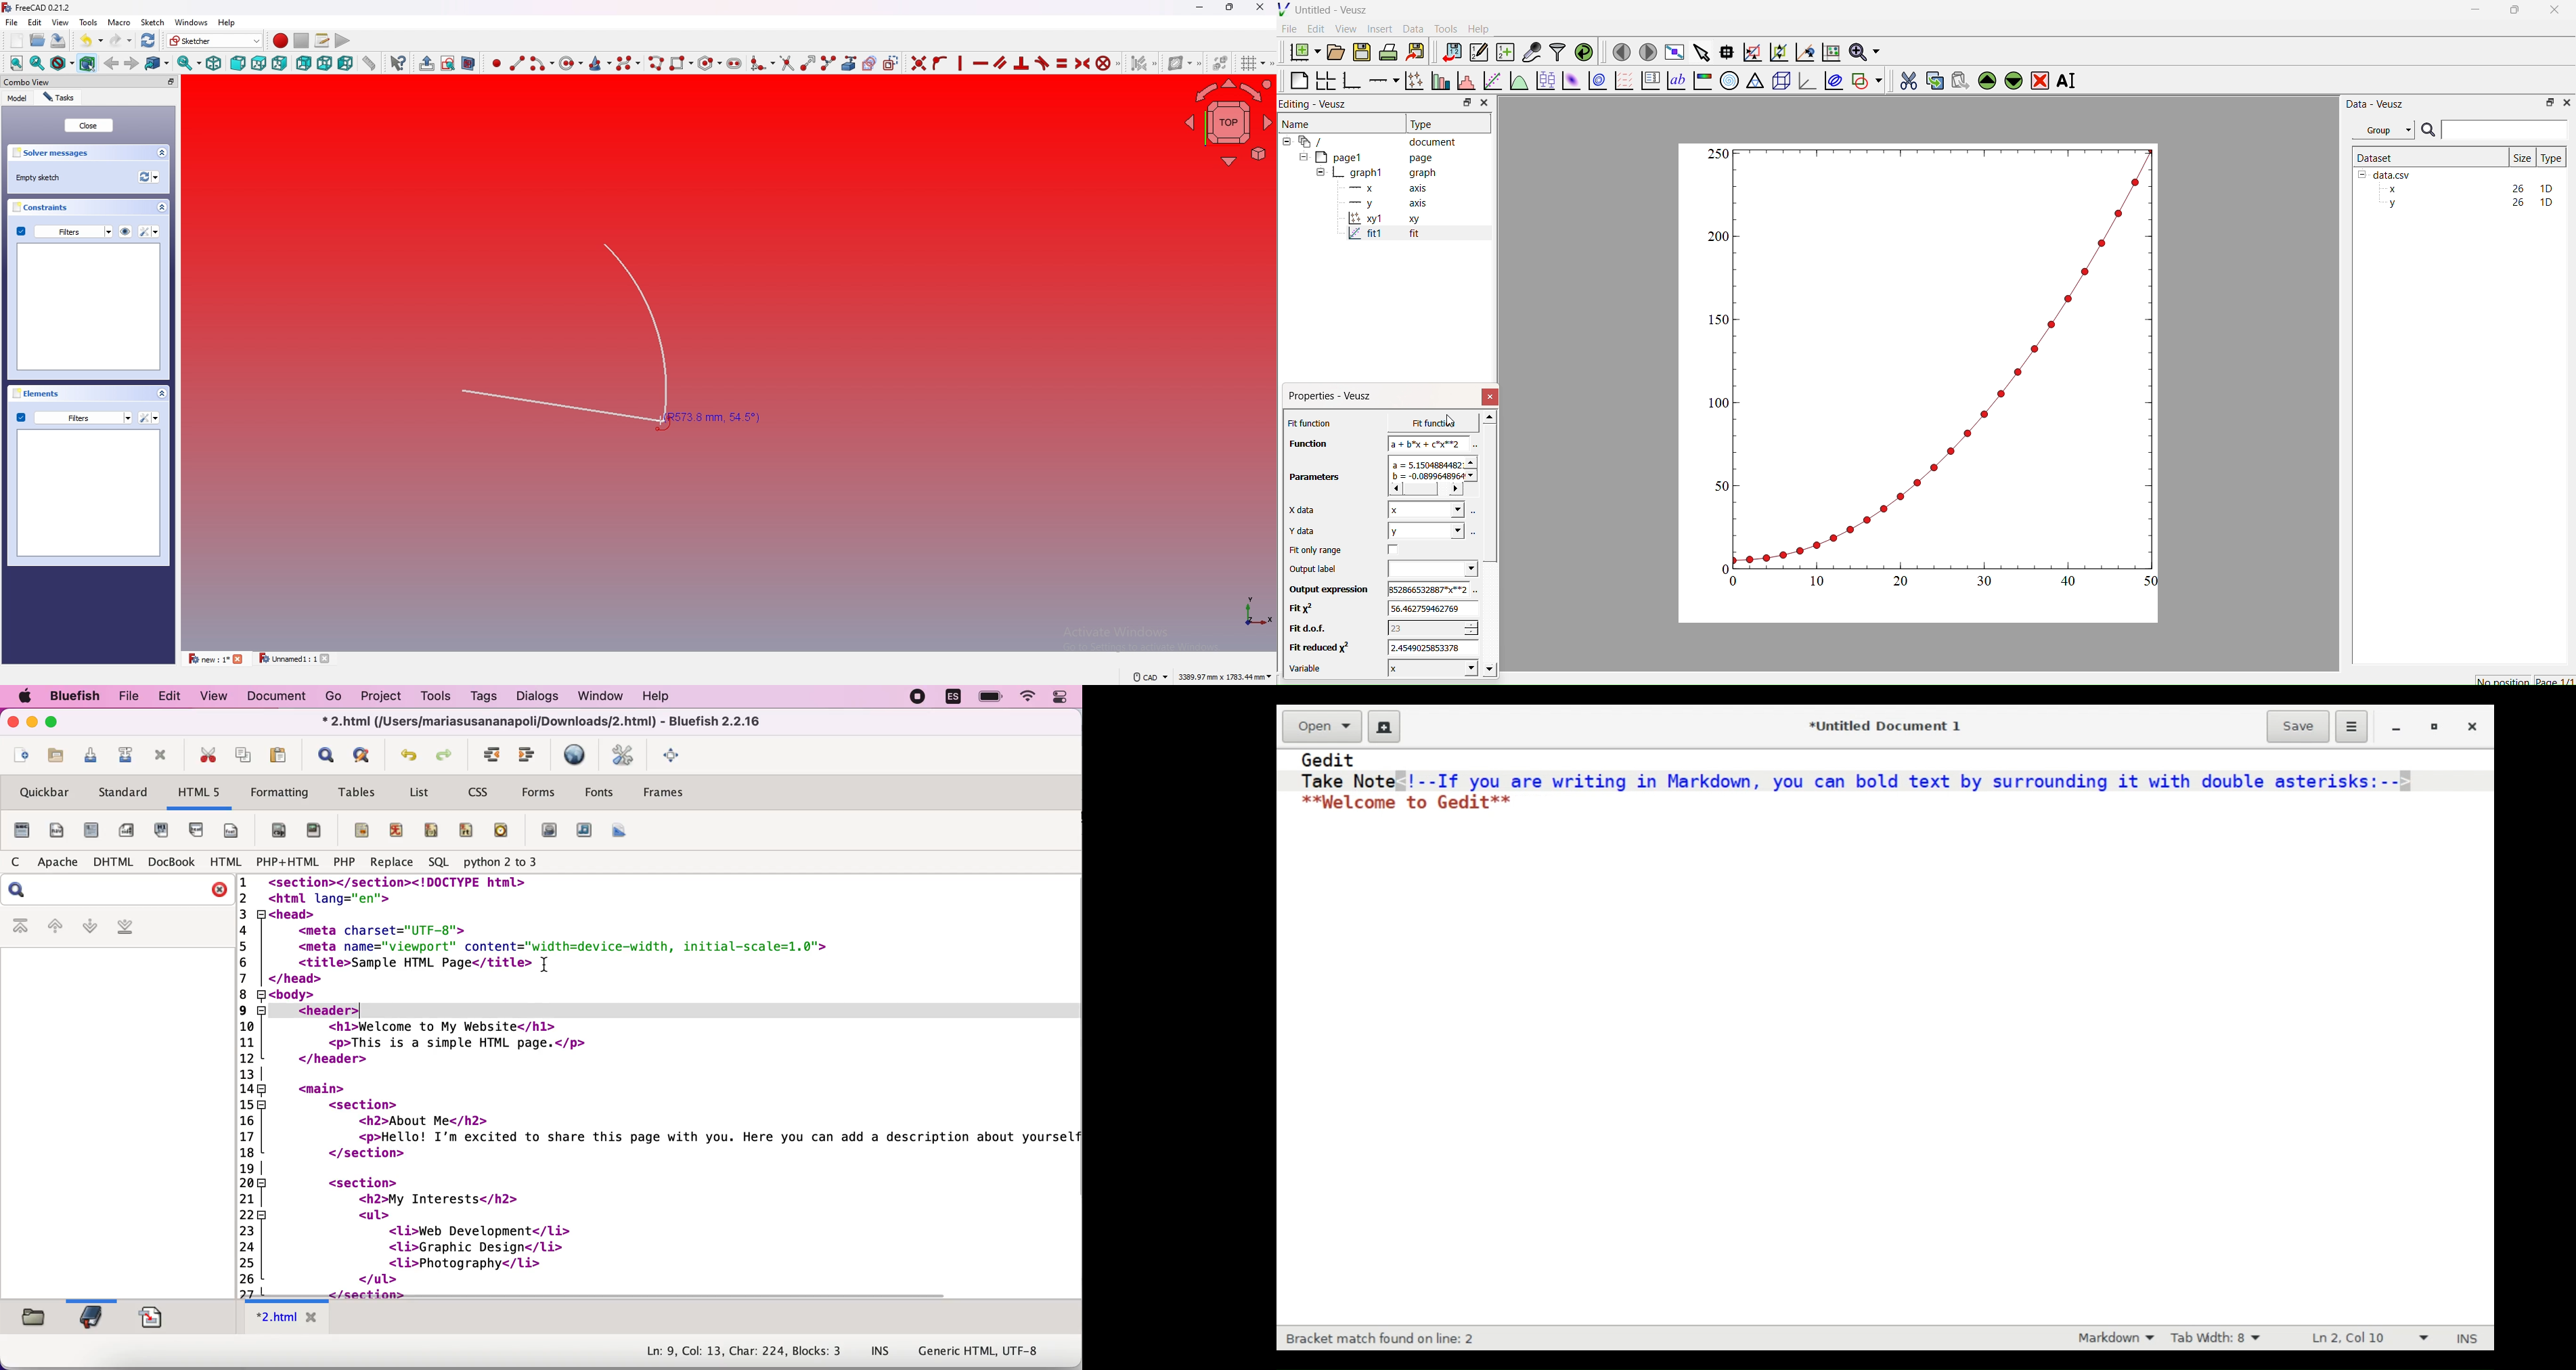 The width and height of the screenshot is (2576, 1372). Describe the element at coordinates (599, 63) in the screenshot. I see `create conic` at that location.